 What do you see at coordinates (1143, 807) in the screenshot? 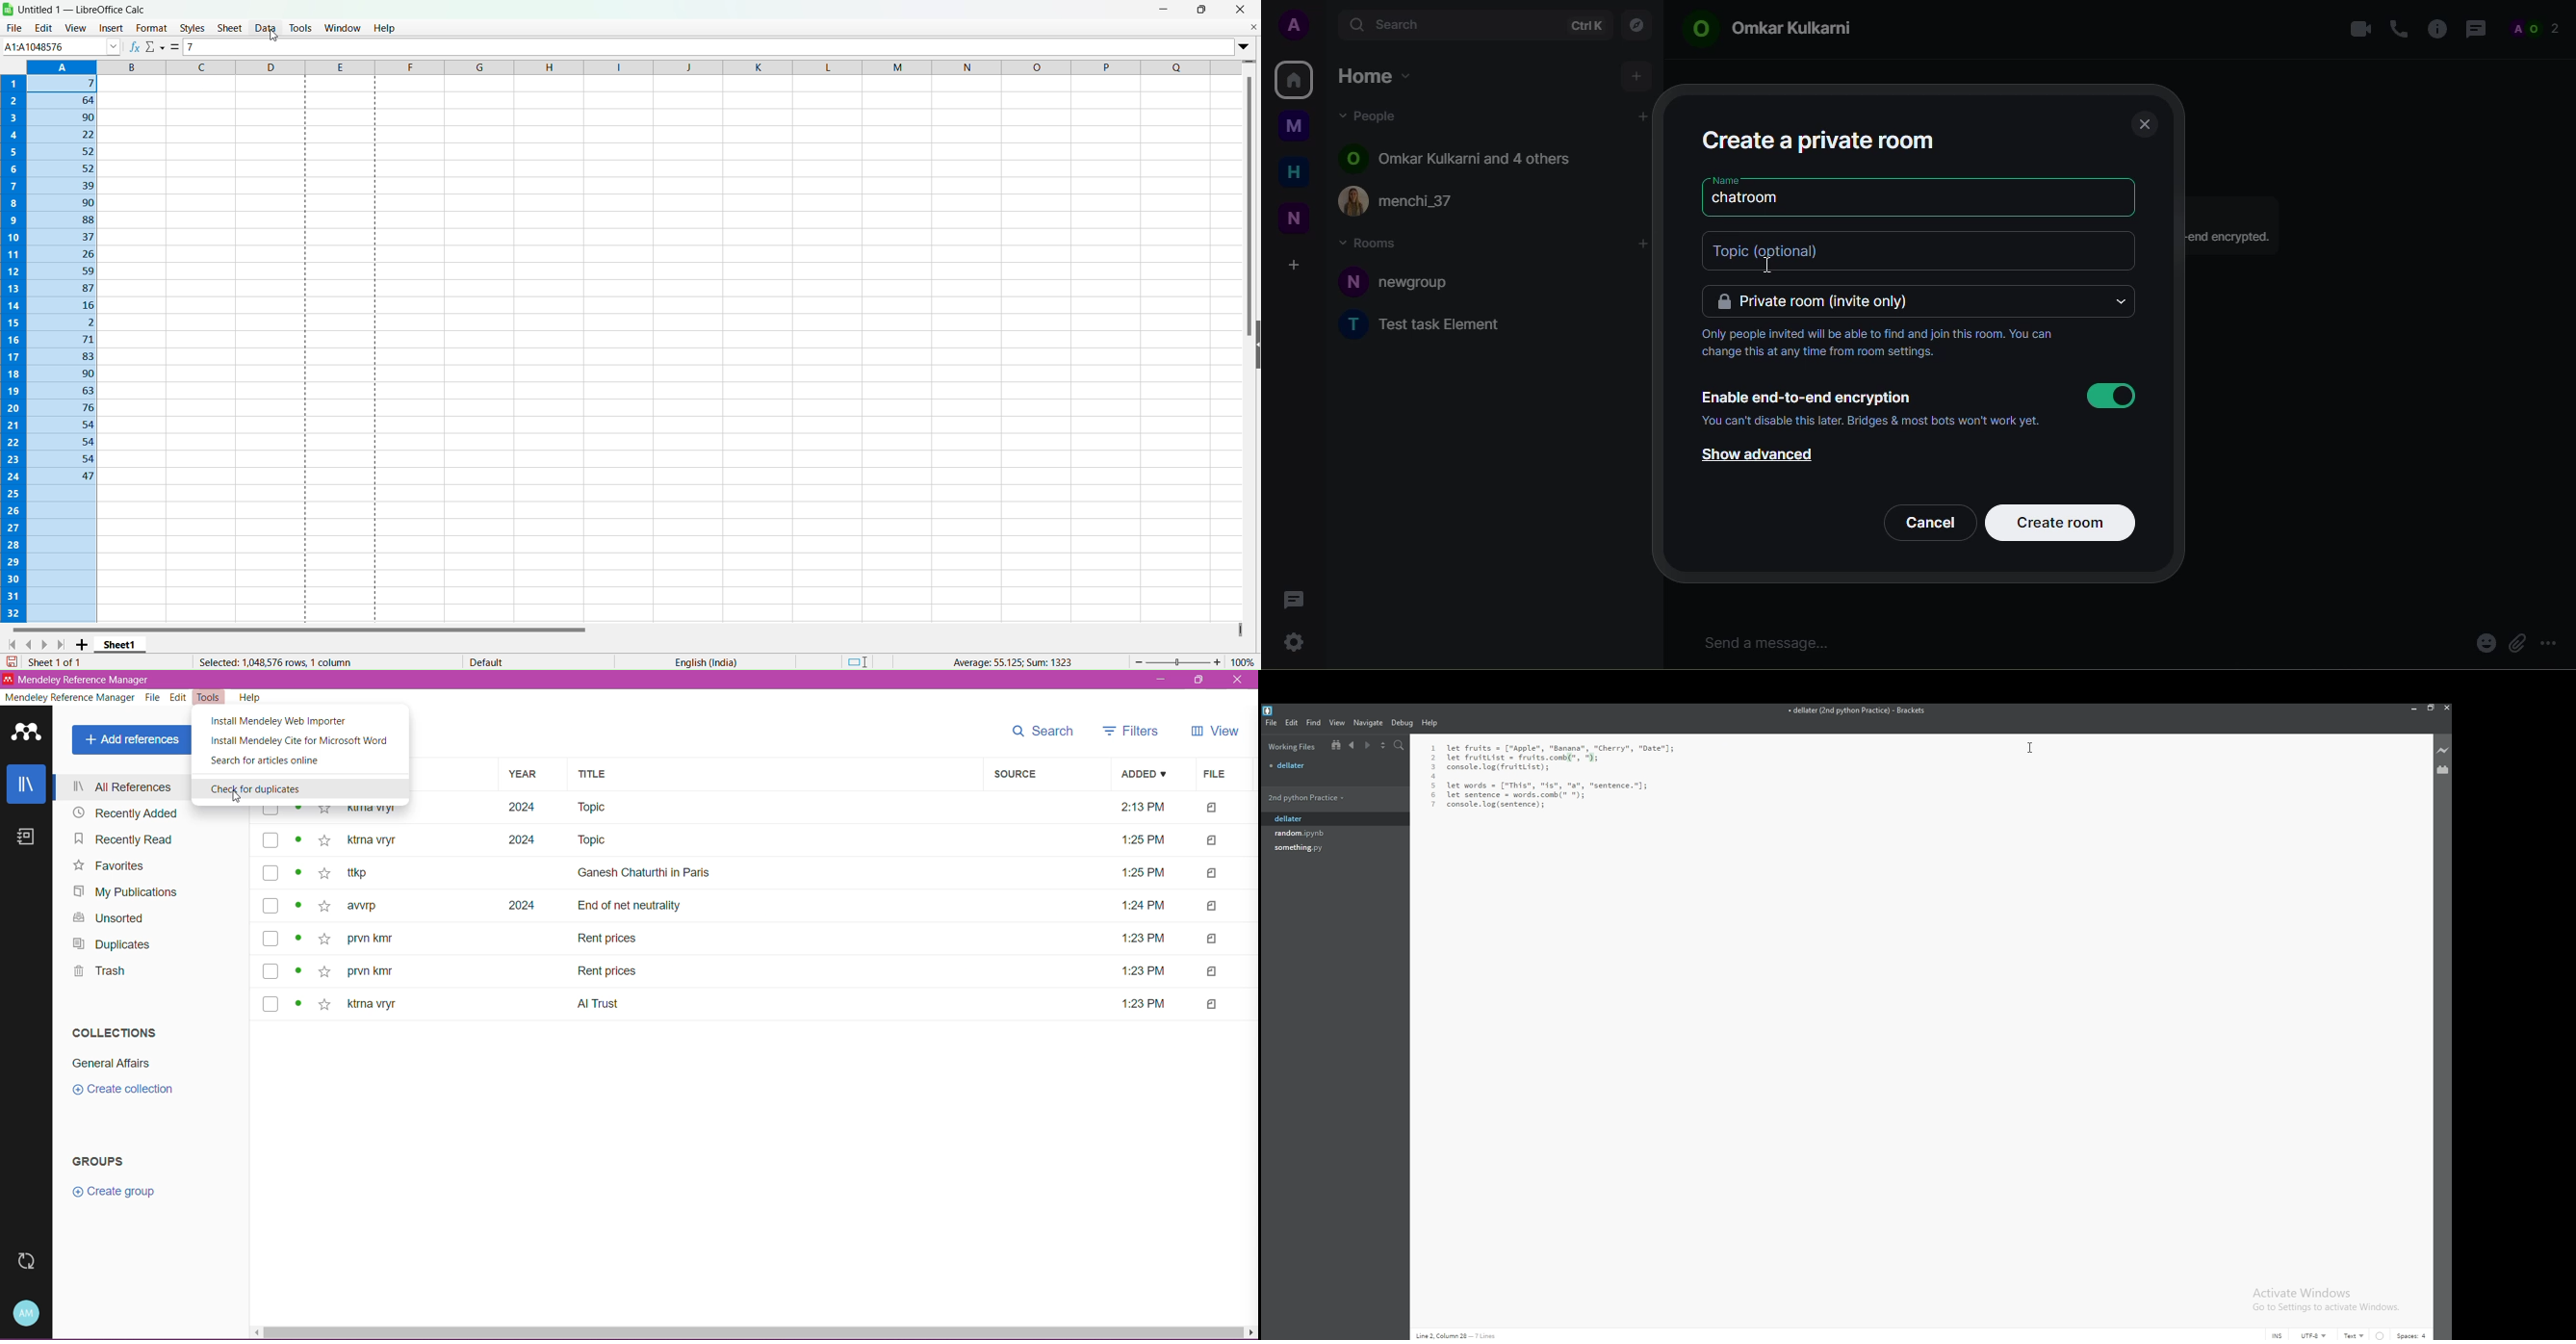
I see `time` at bounding box center [1143, 807].